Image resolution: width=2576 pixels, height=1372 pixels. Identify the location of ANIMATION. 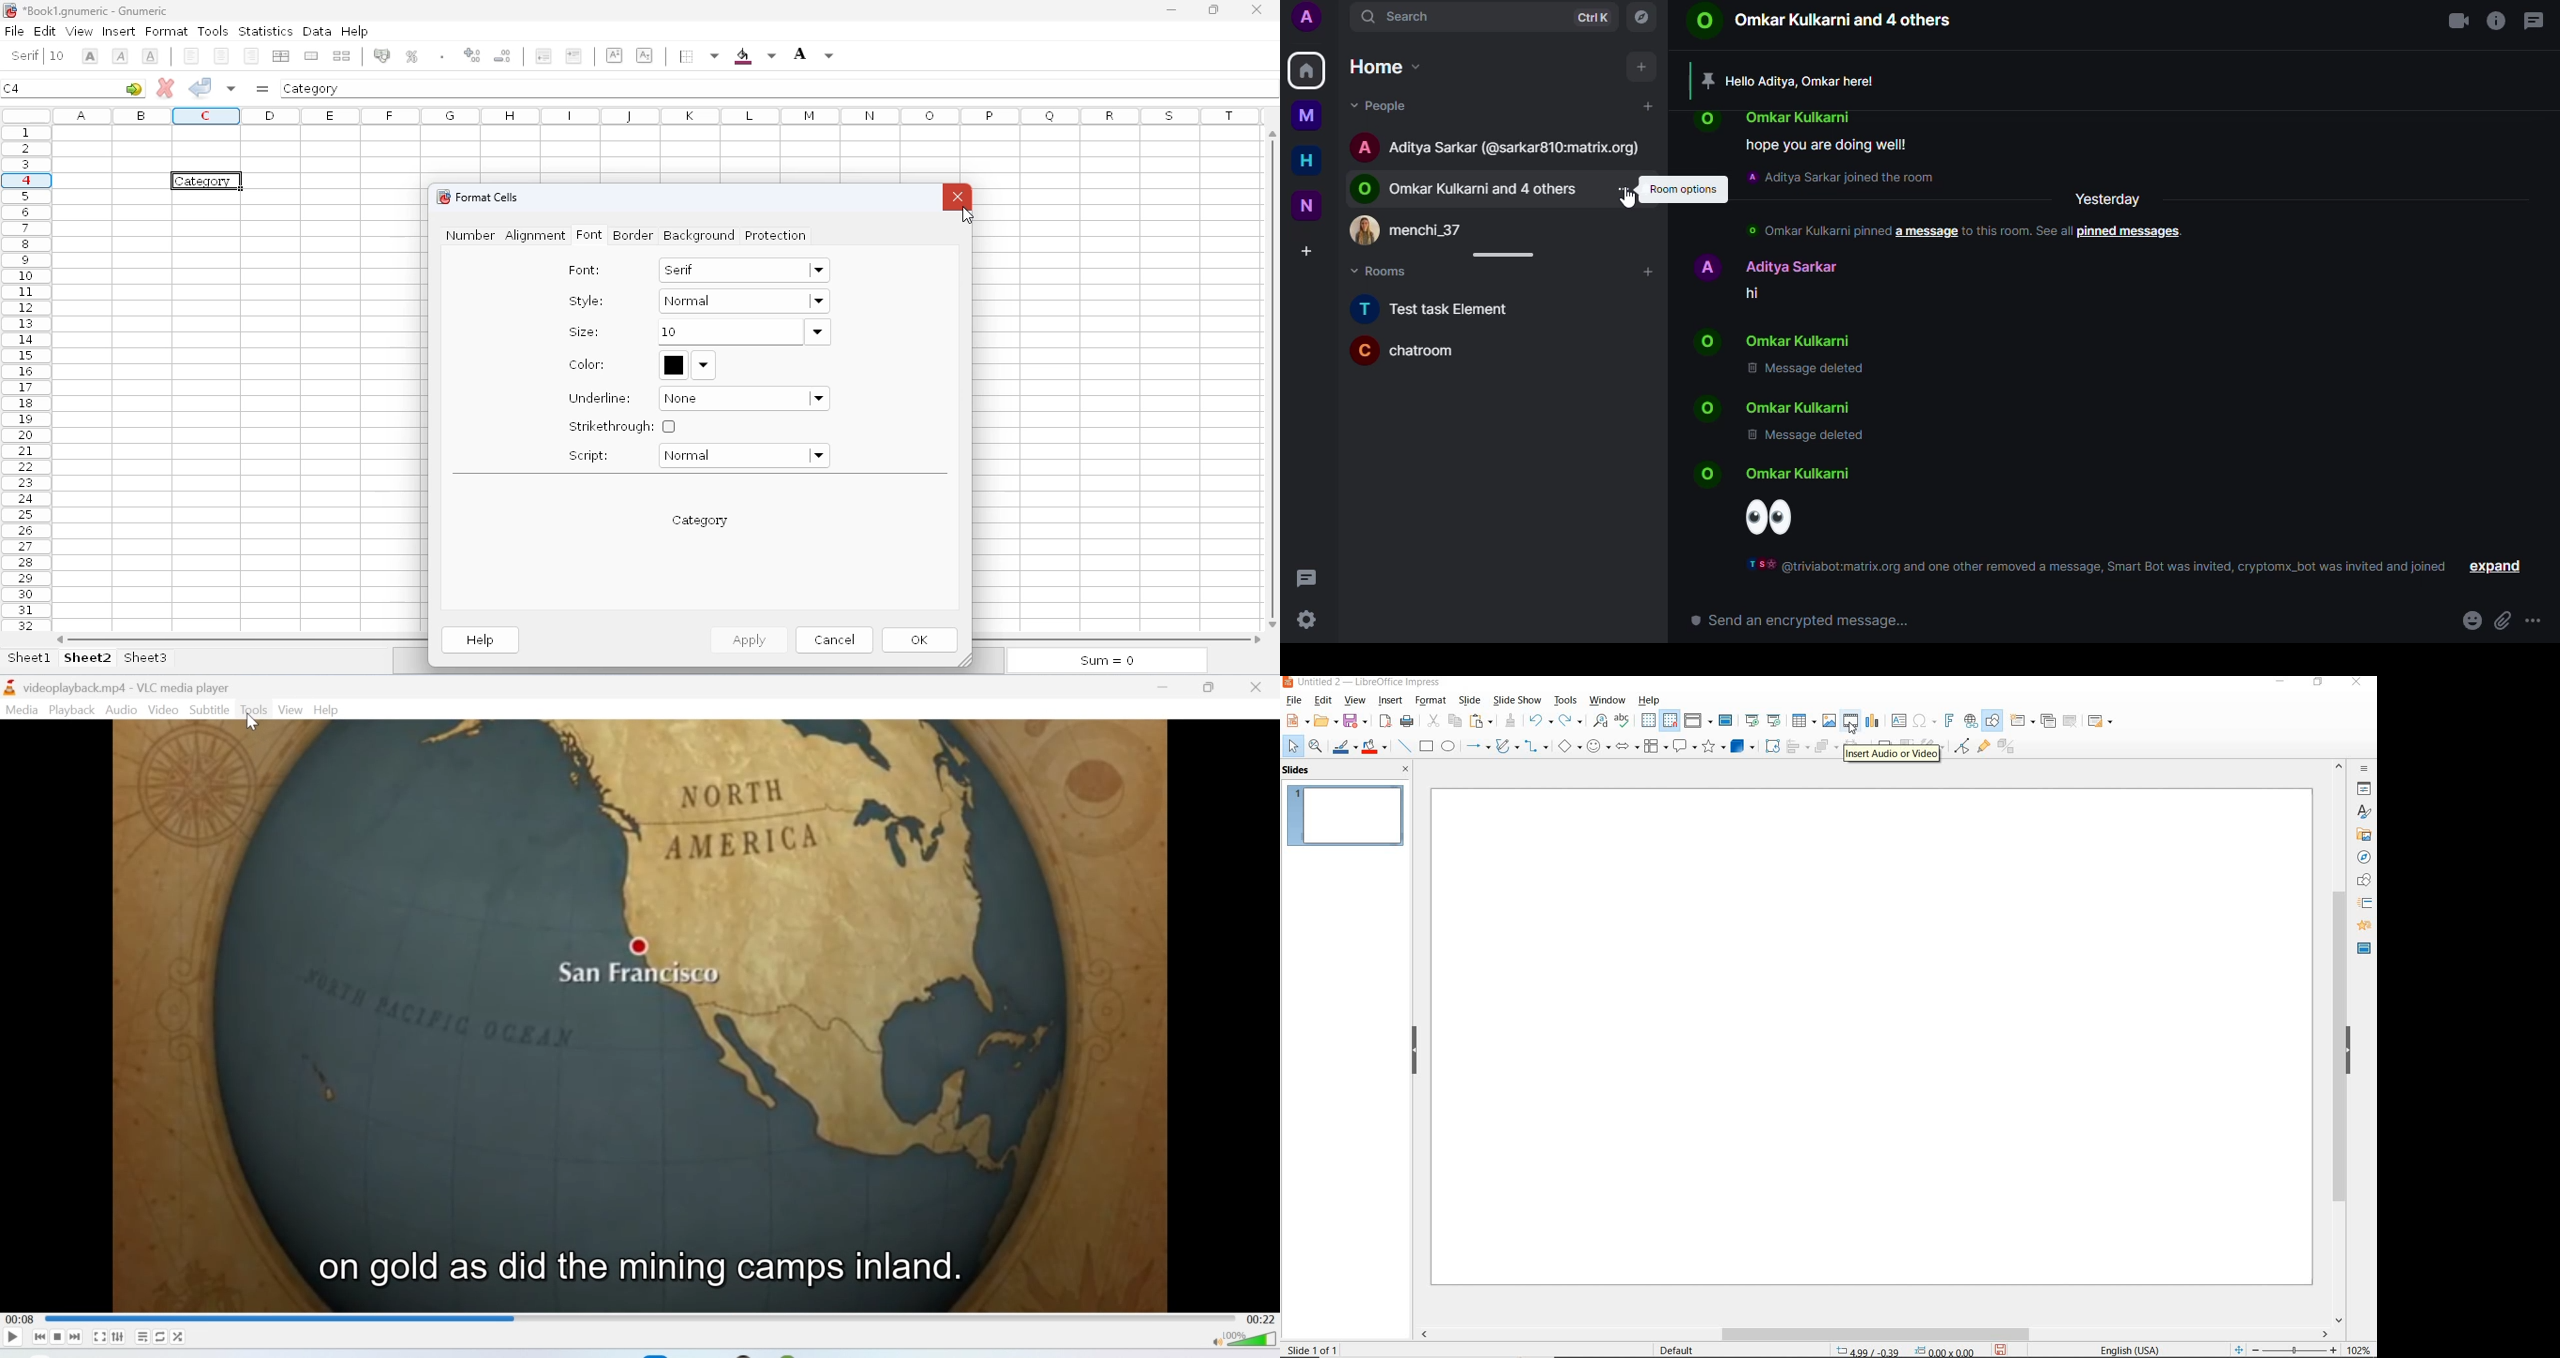
(2364, 926).